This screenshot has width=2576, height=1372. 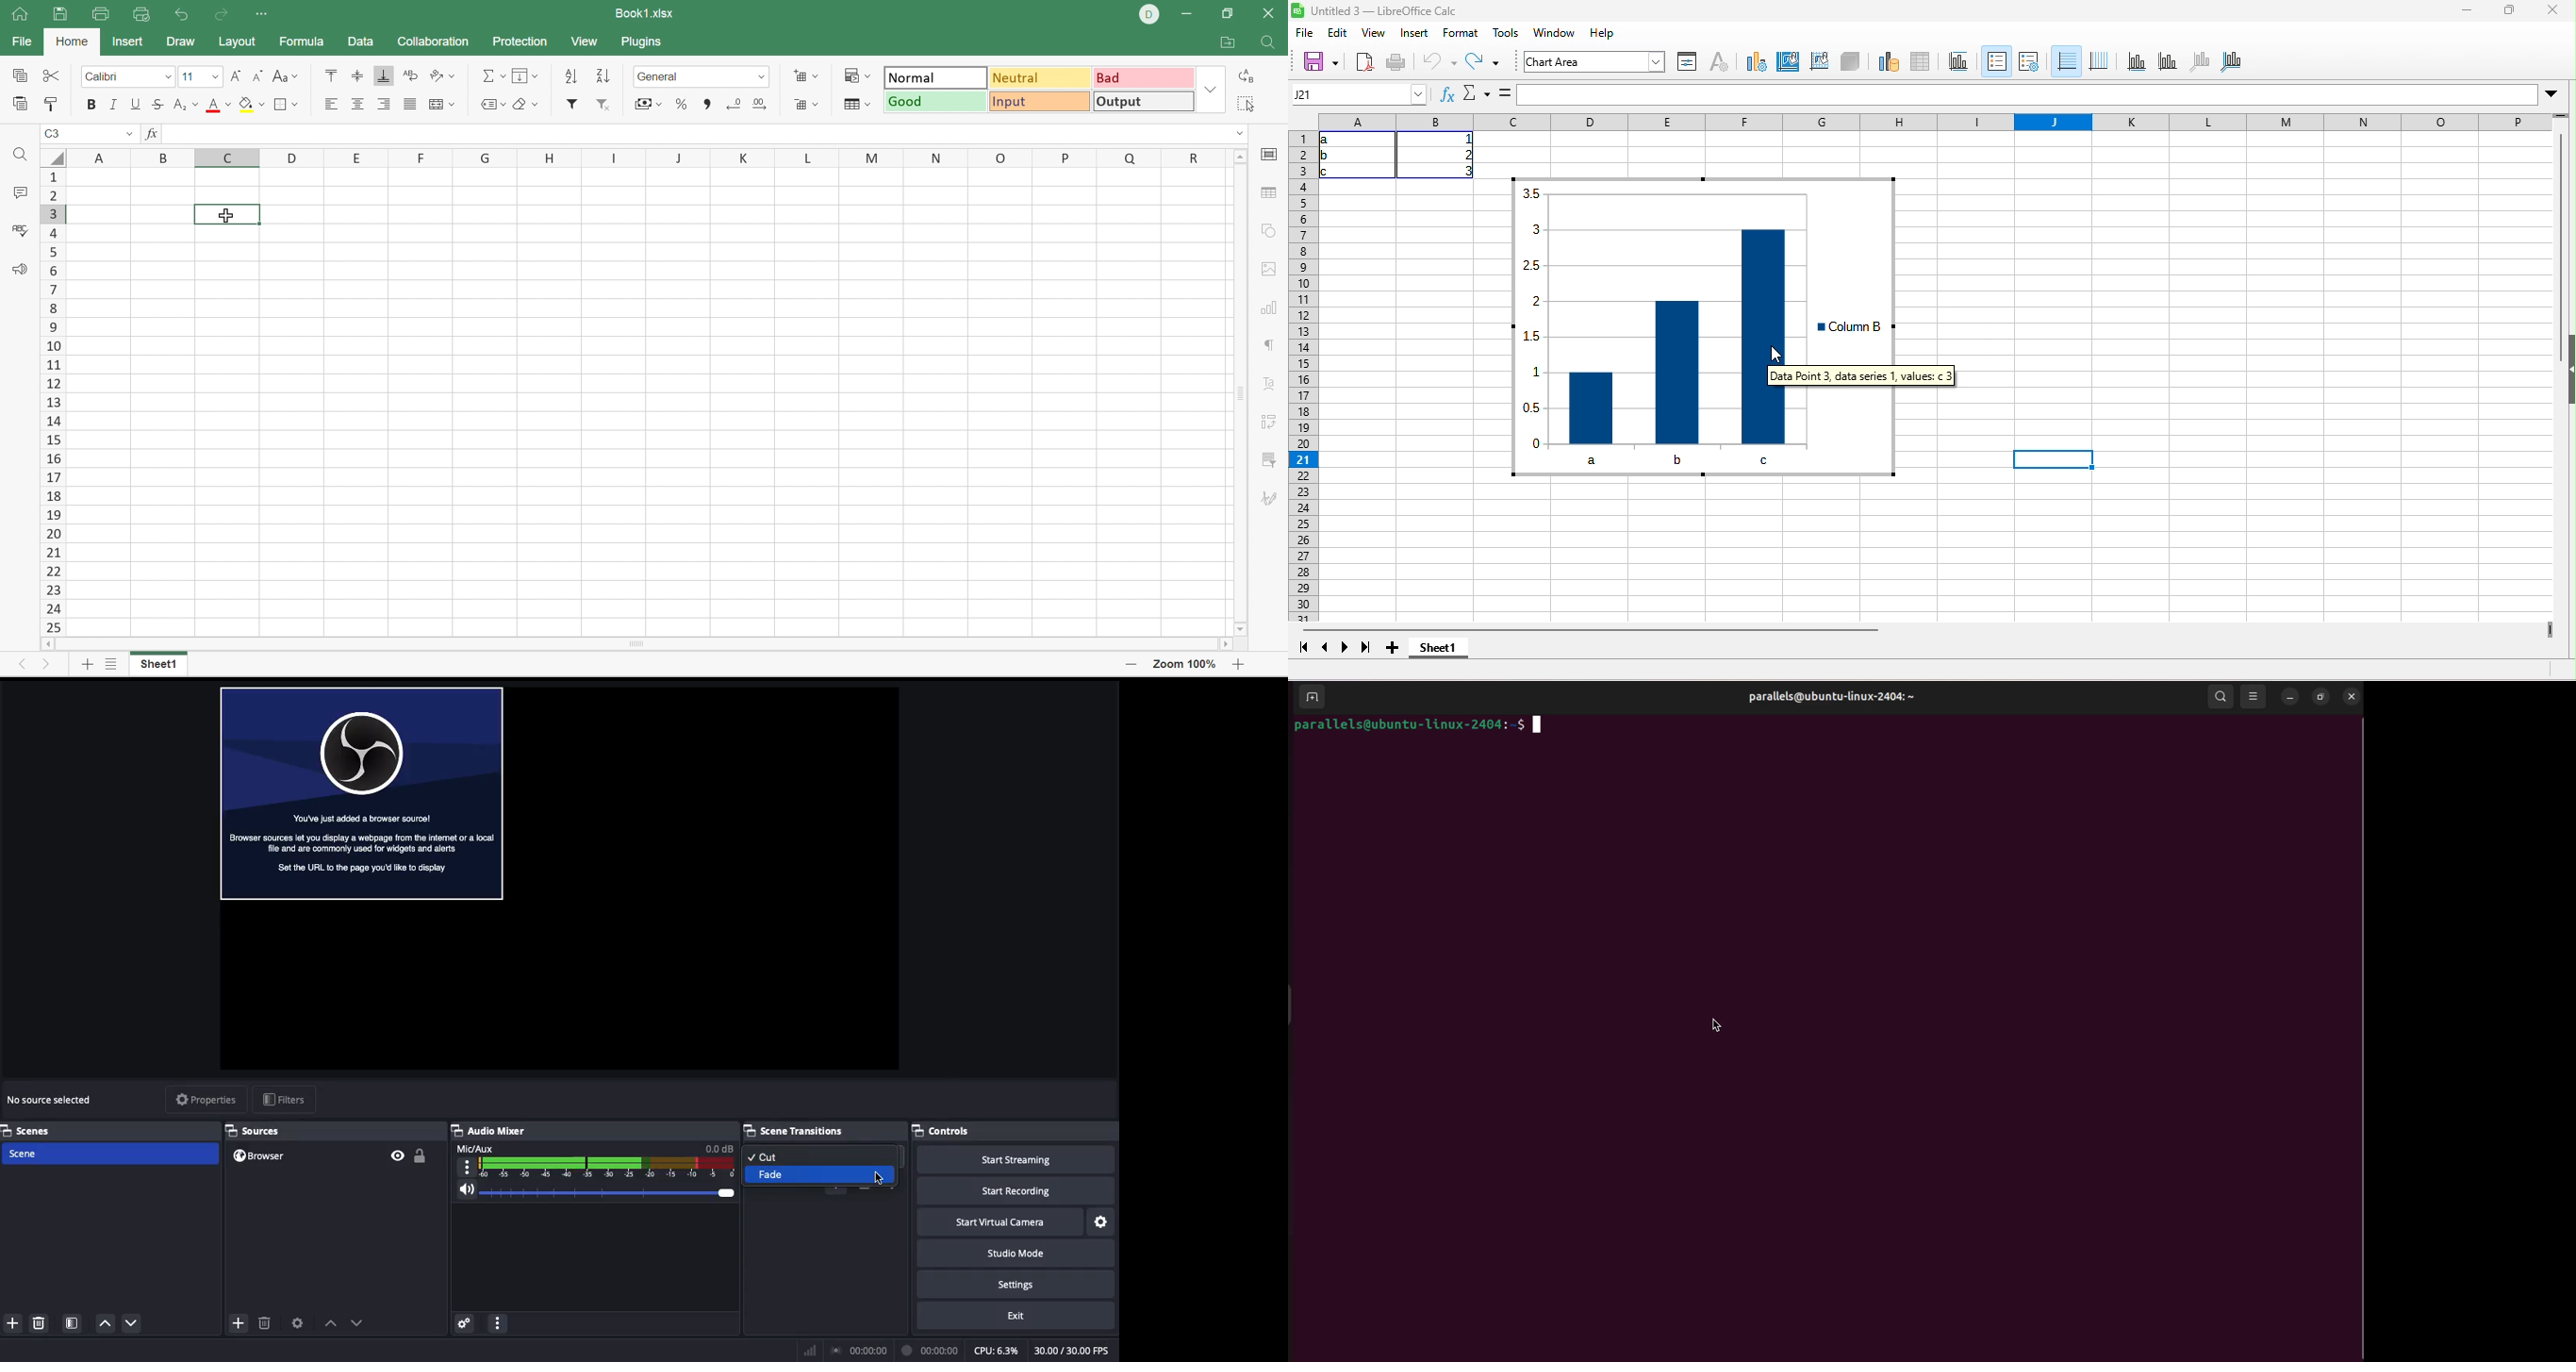 I want to click on Percent style, so click(x=681, y=102).